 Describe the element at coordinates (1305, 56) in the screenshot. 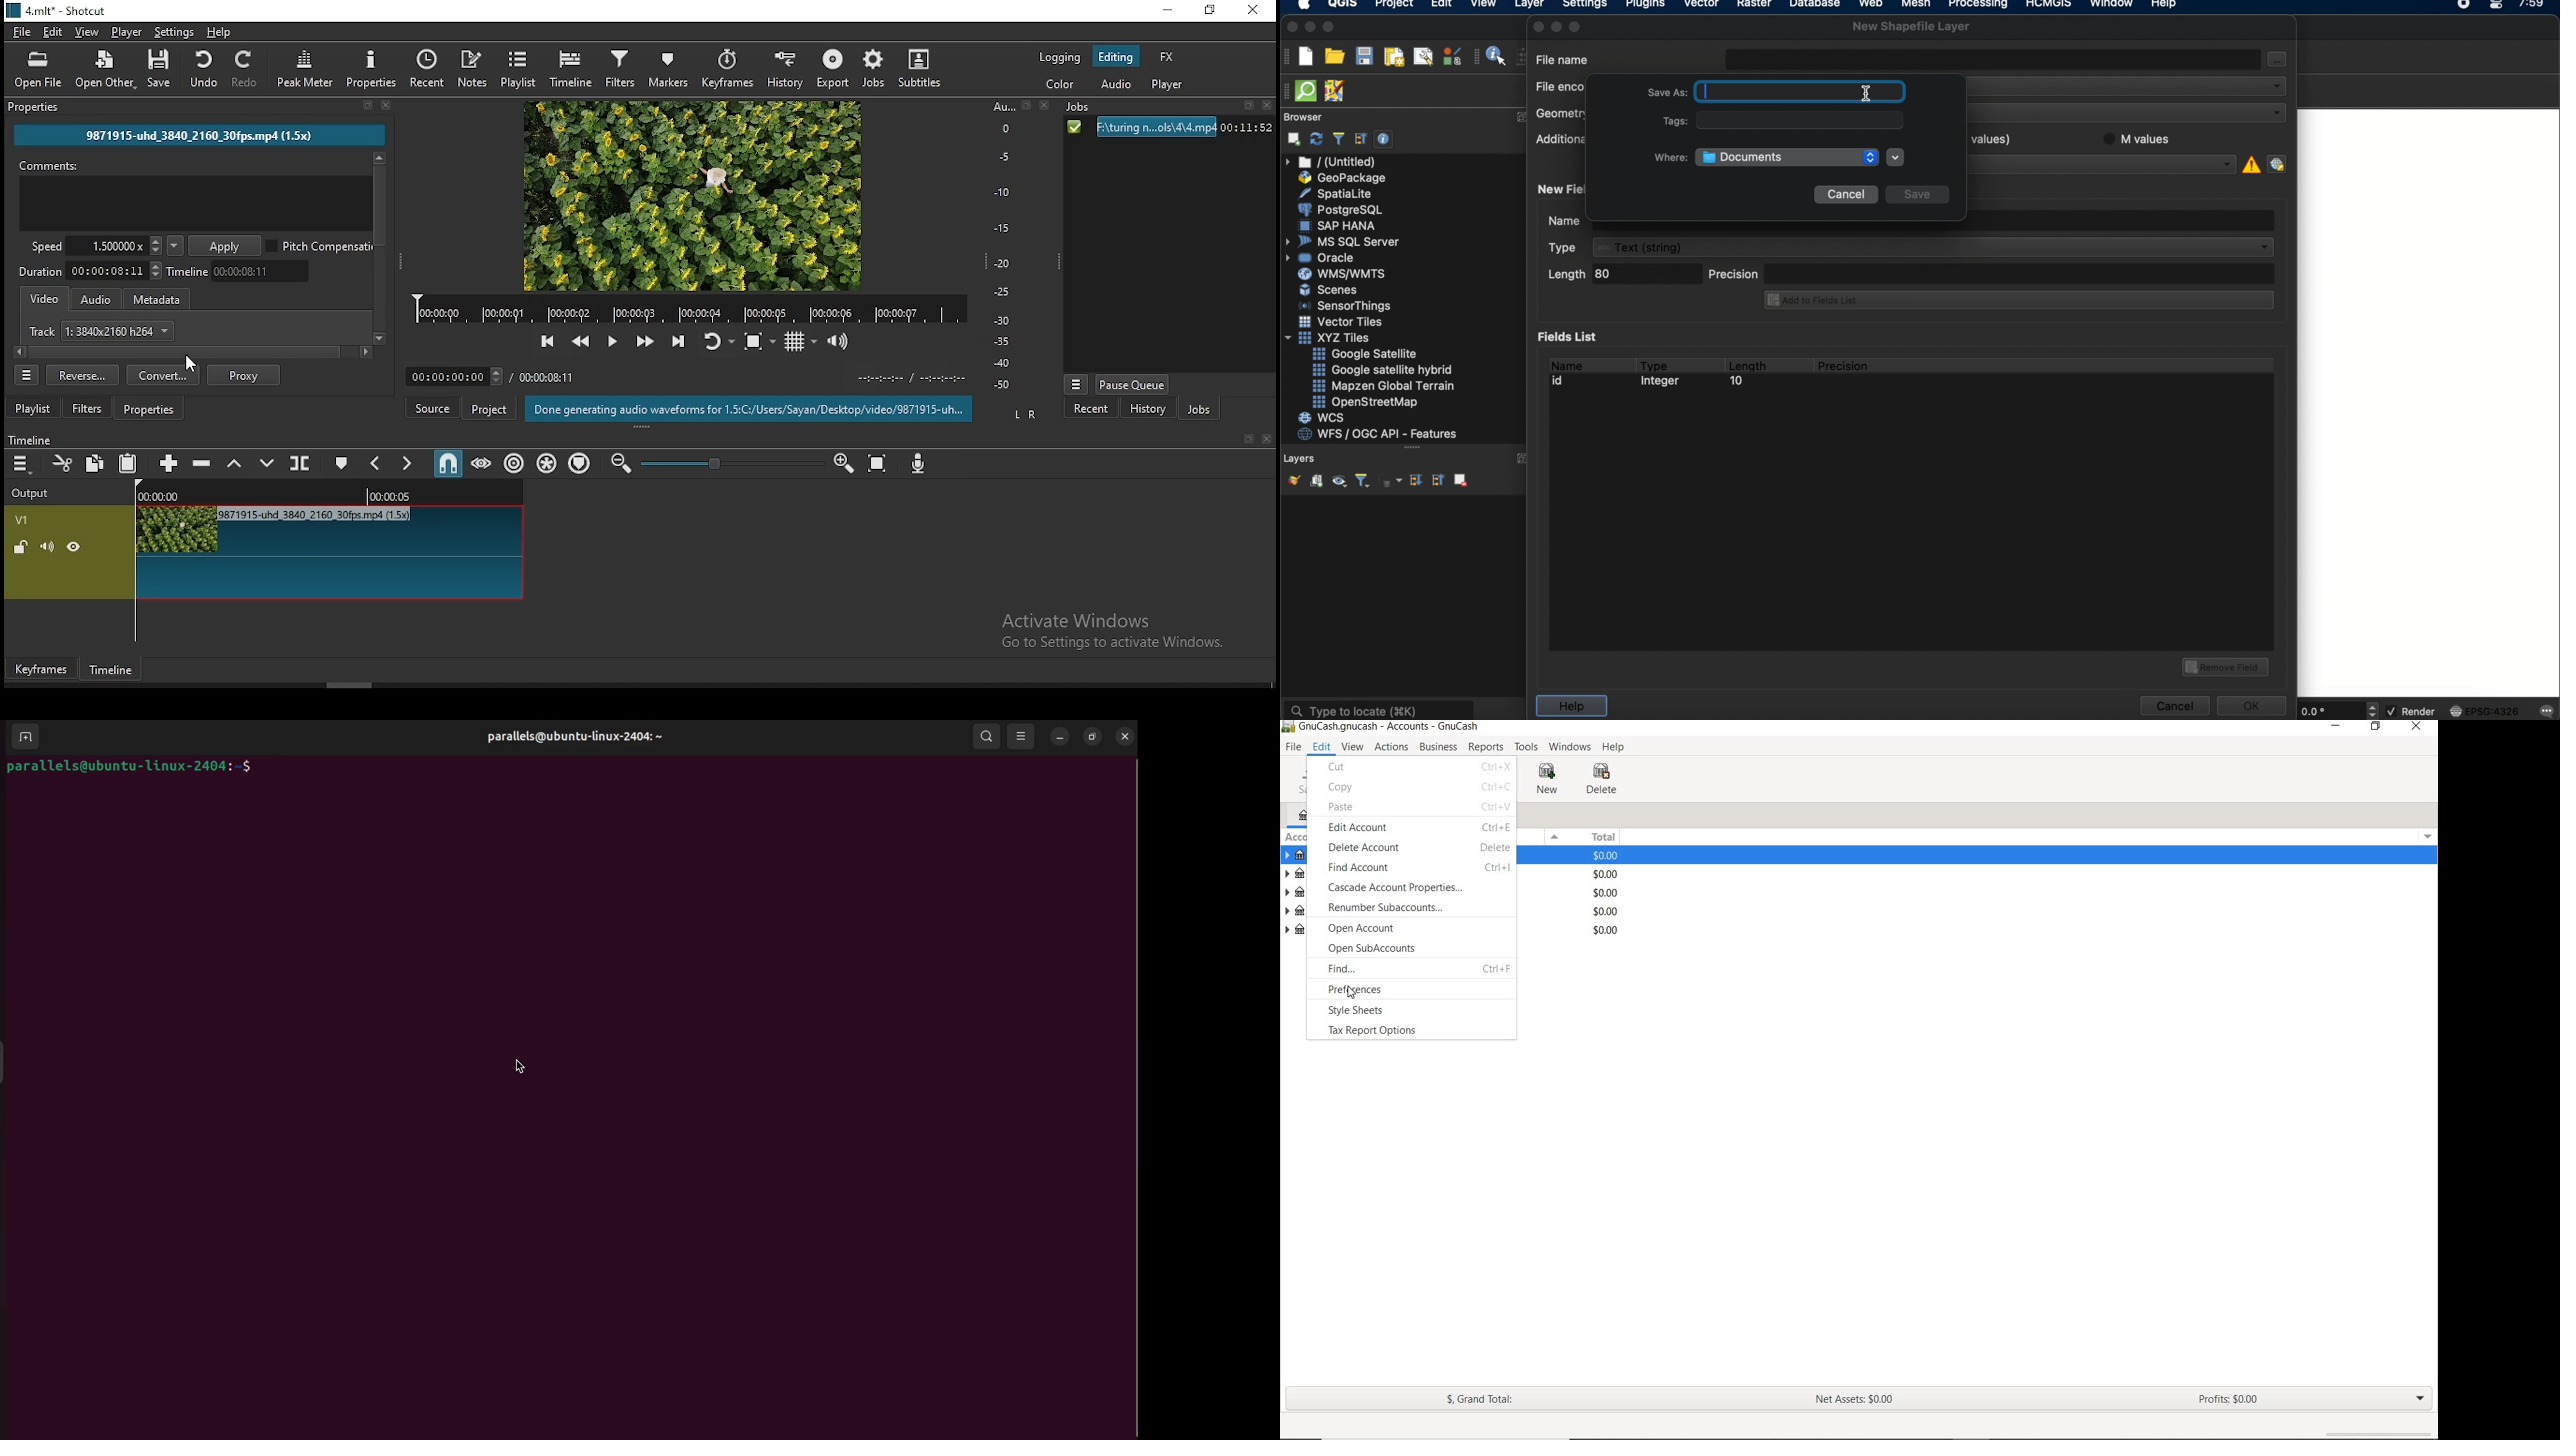

I see `new project` at that location.